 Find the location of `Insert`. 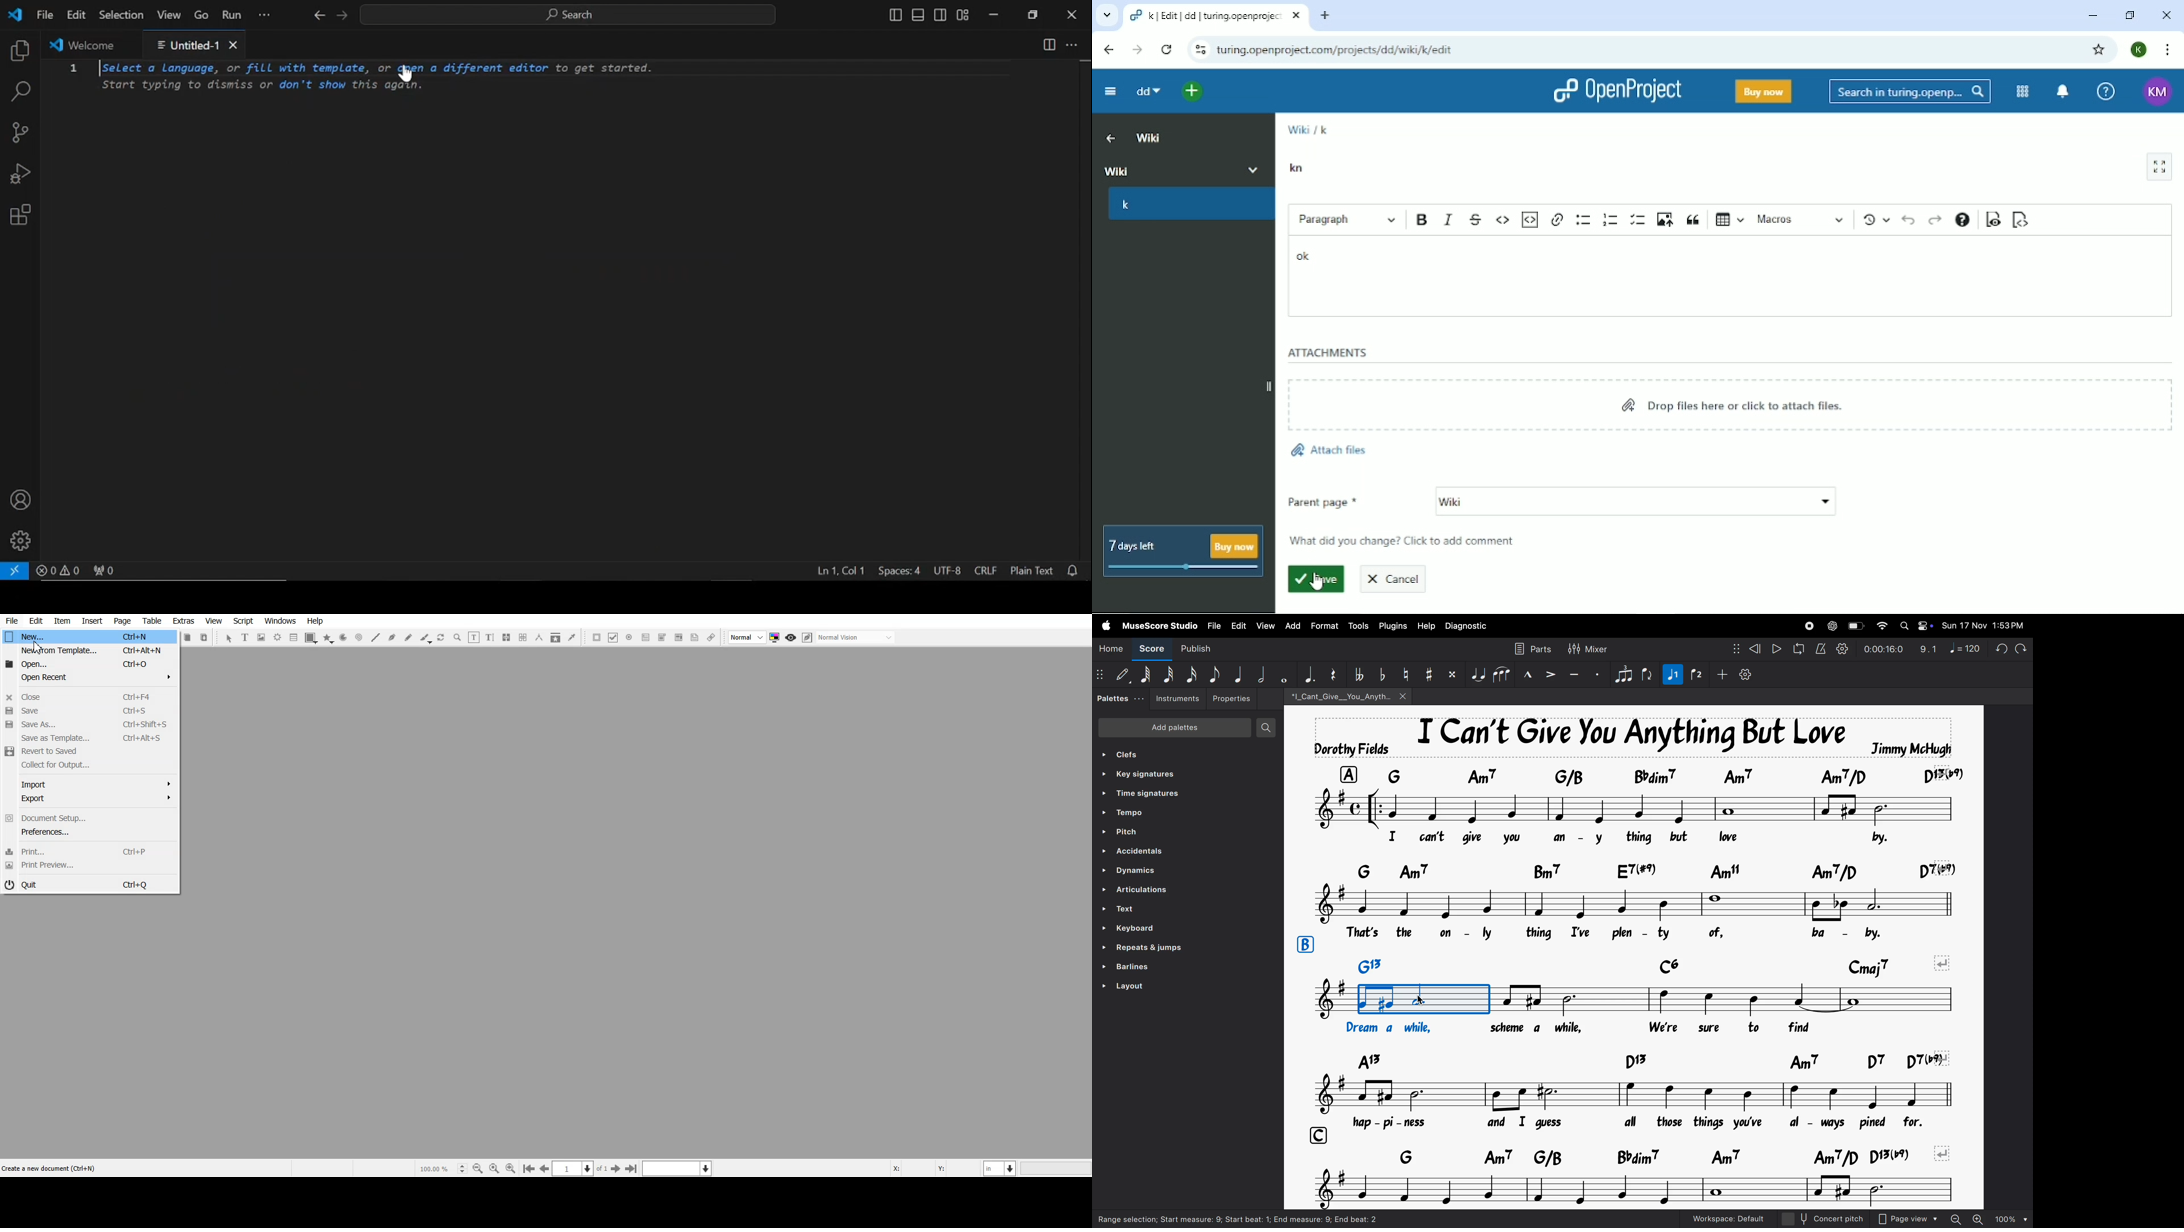

Insert is located at coordinates (92, 621).